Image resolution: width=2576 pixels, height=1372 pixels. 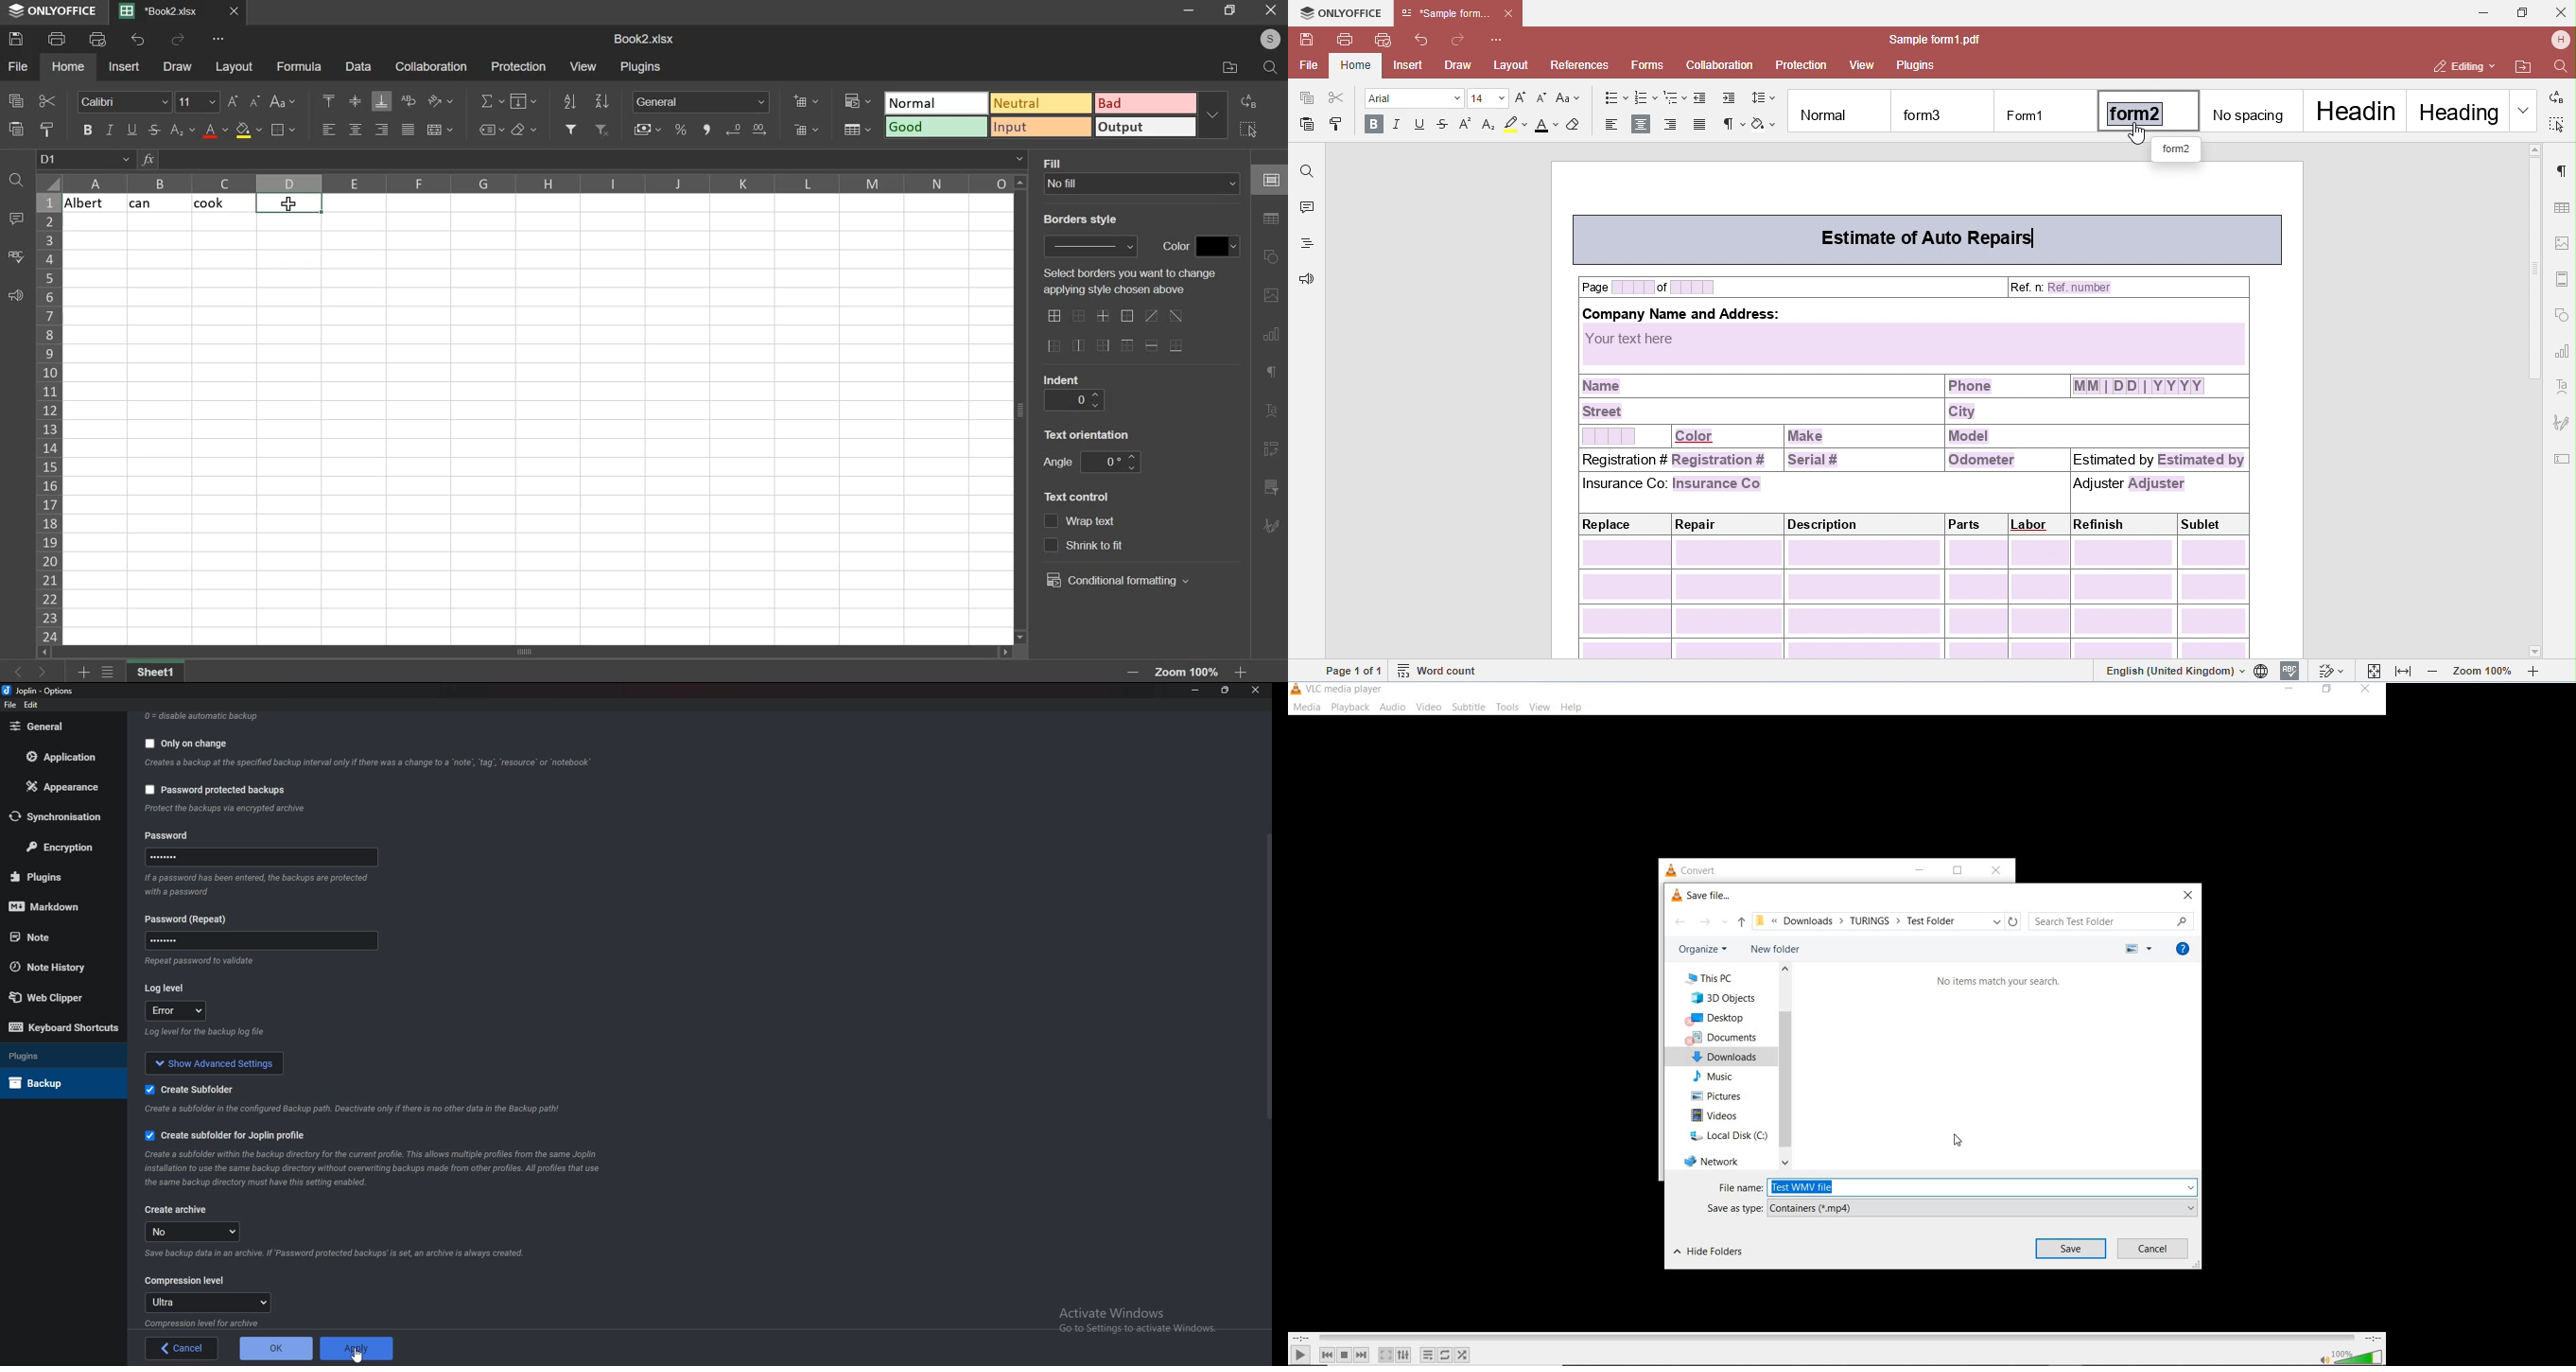 What do you see at coordinates (1057, 163) in the screenshot?
I see `text` at bounding box center [1057, 163].